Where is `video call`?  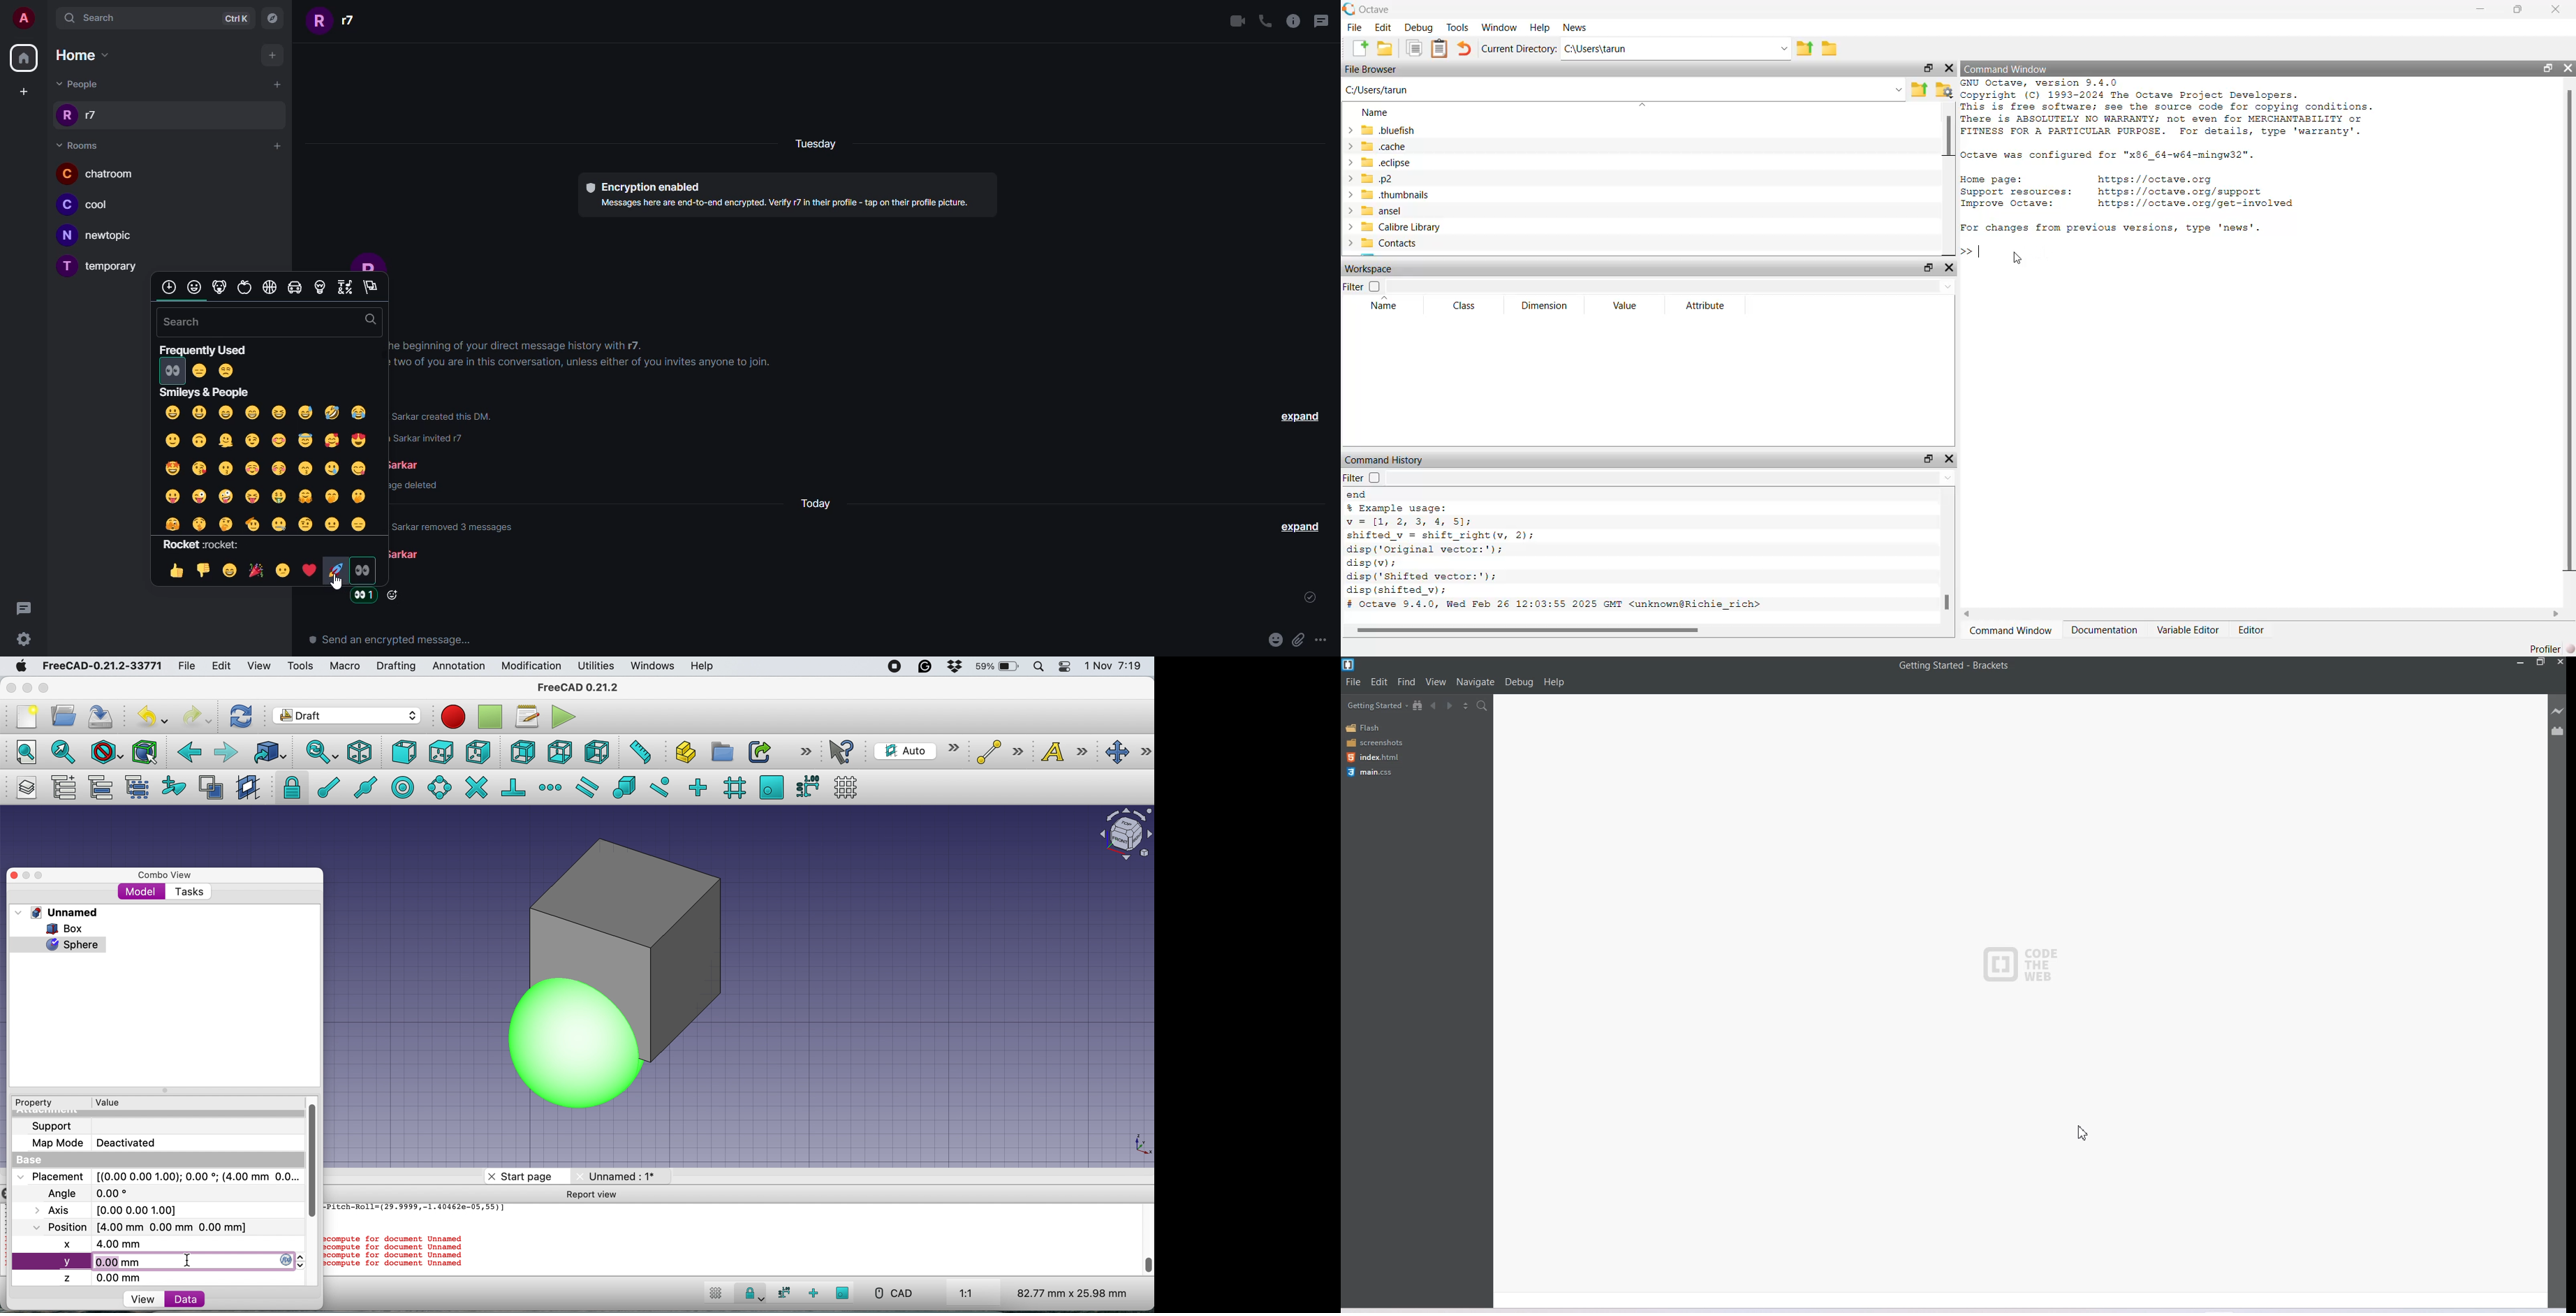
video call is located at coordinates (1237, 20).